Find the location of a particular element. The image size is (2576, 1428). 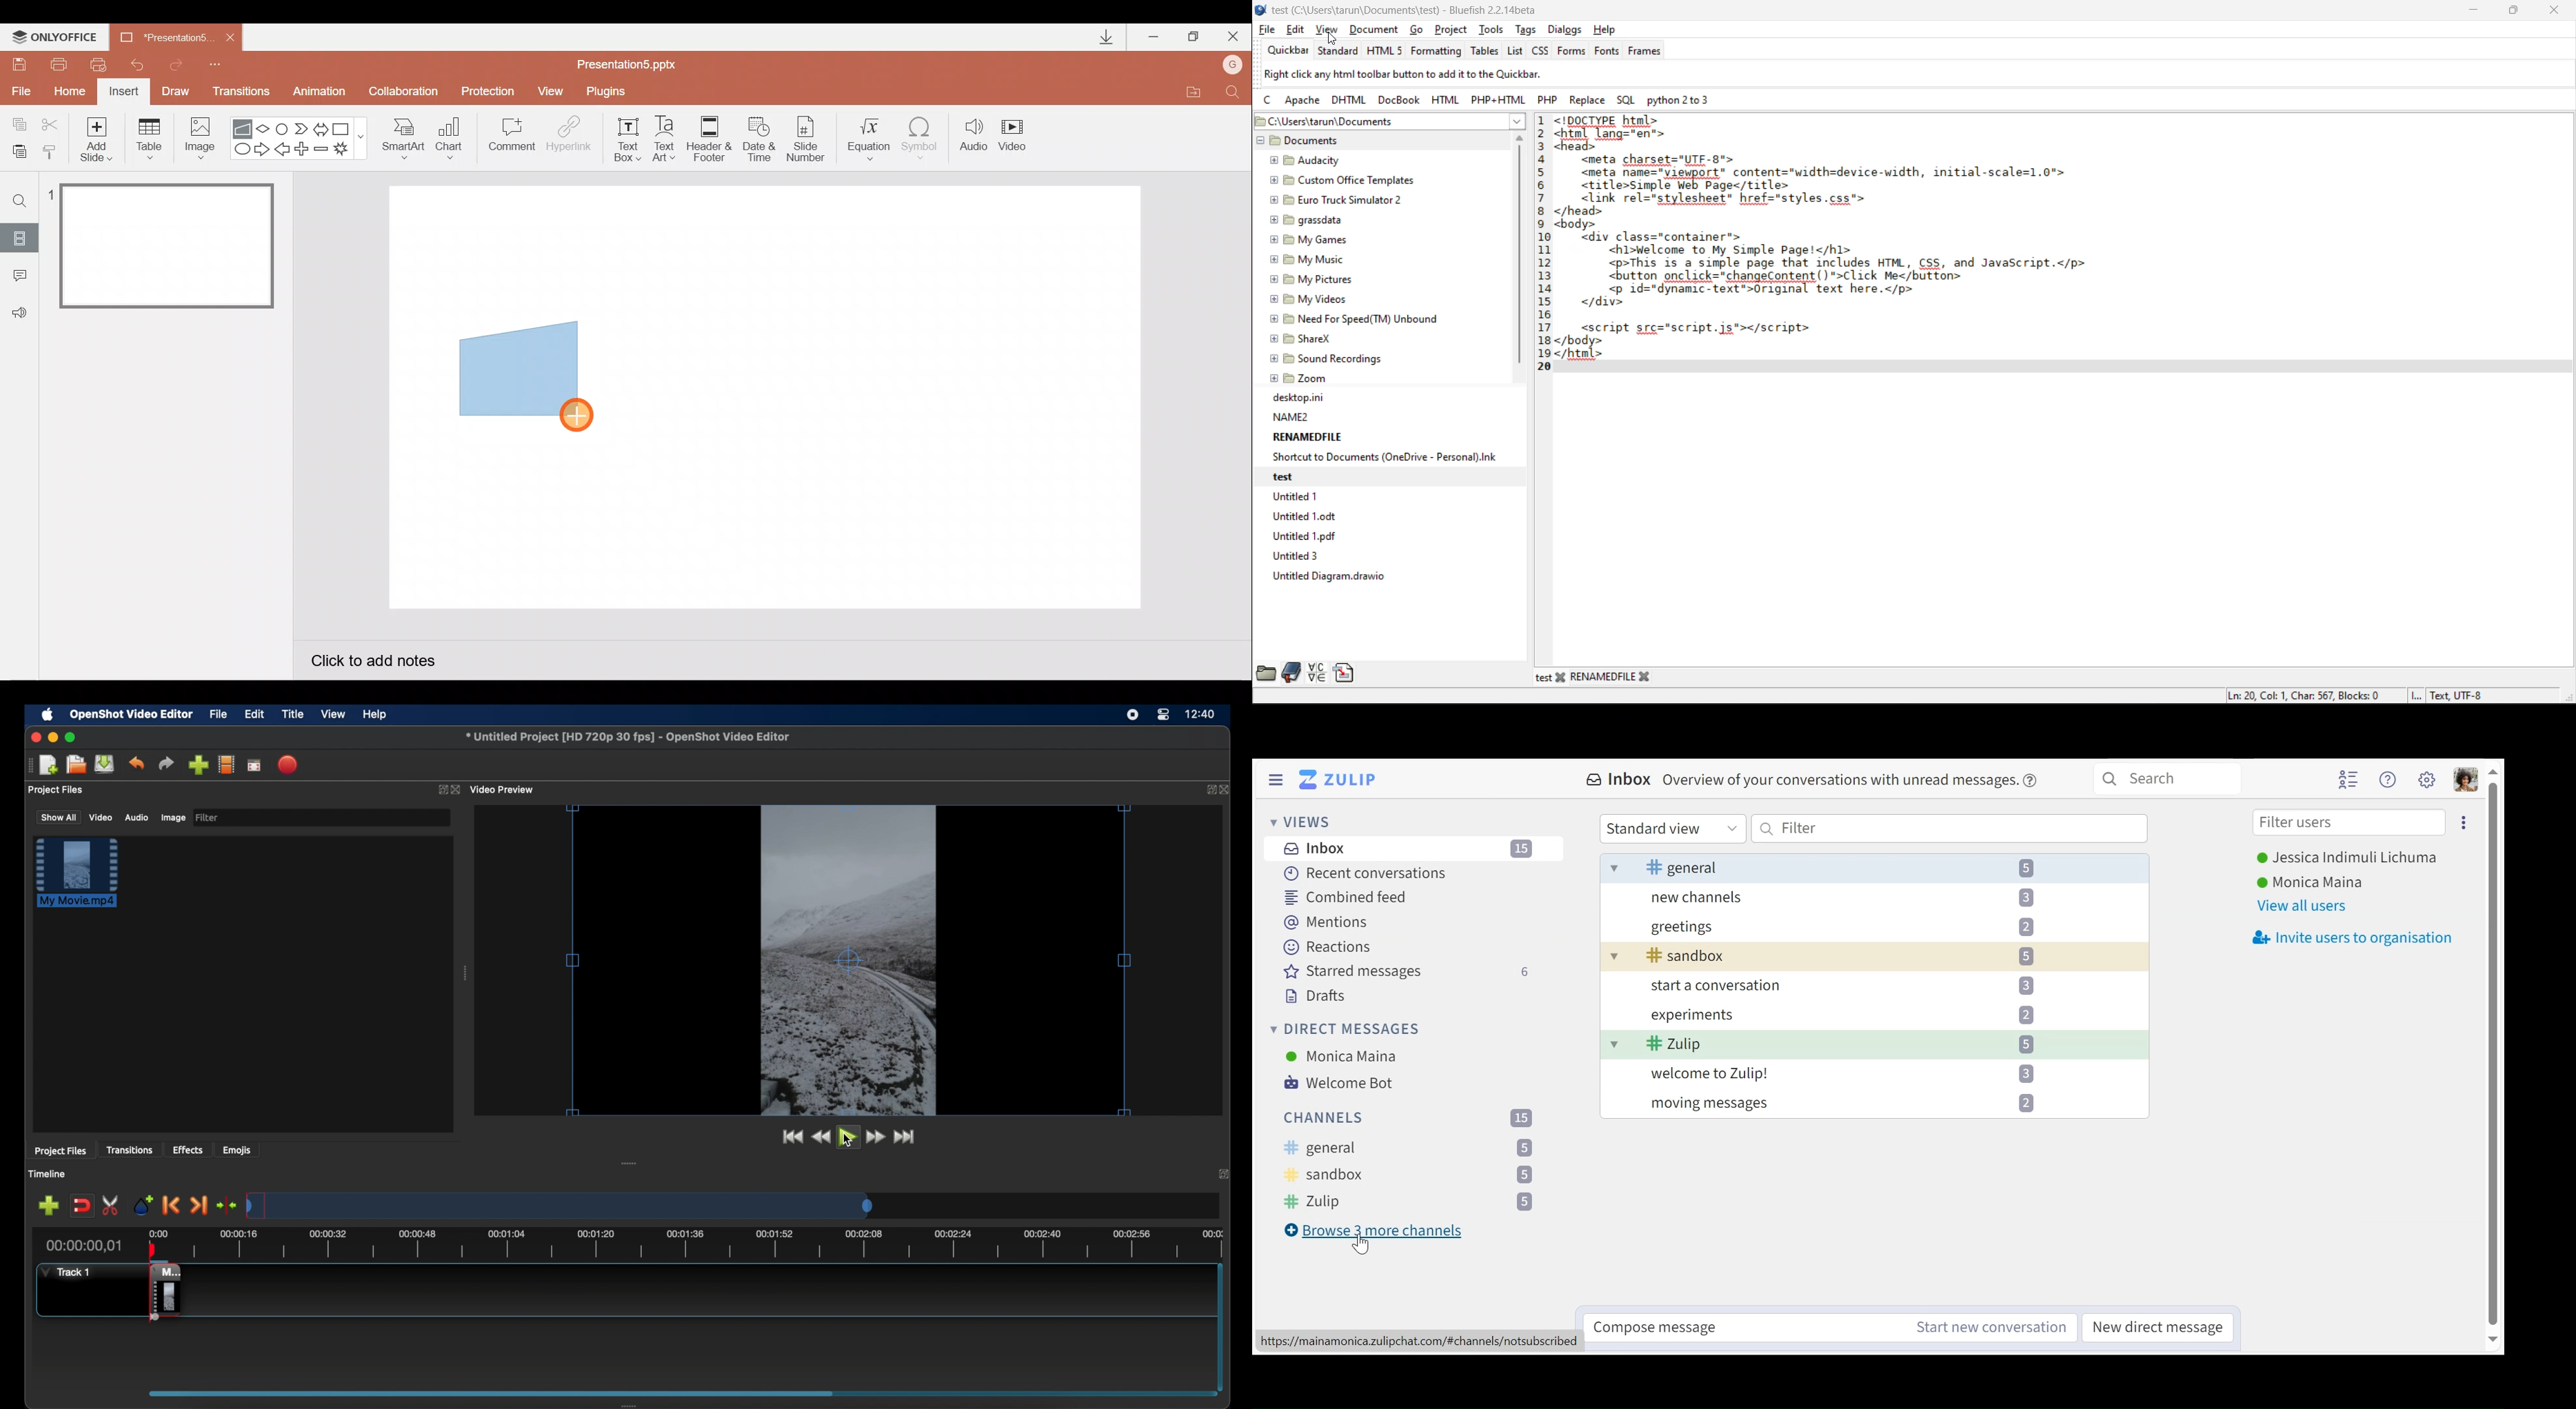

open project is located at coordinates (76, 765).